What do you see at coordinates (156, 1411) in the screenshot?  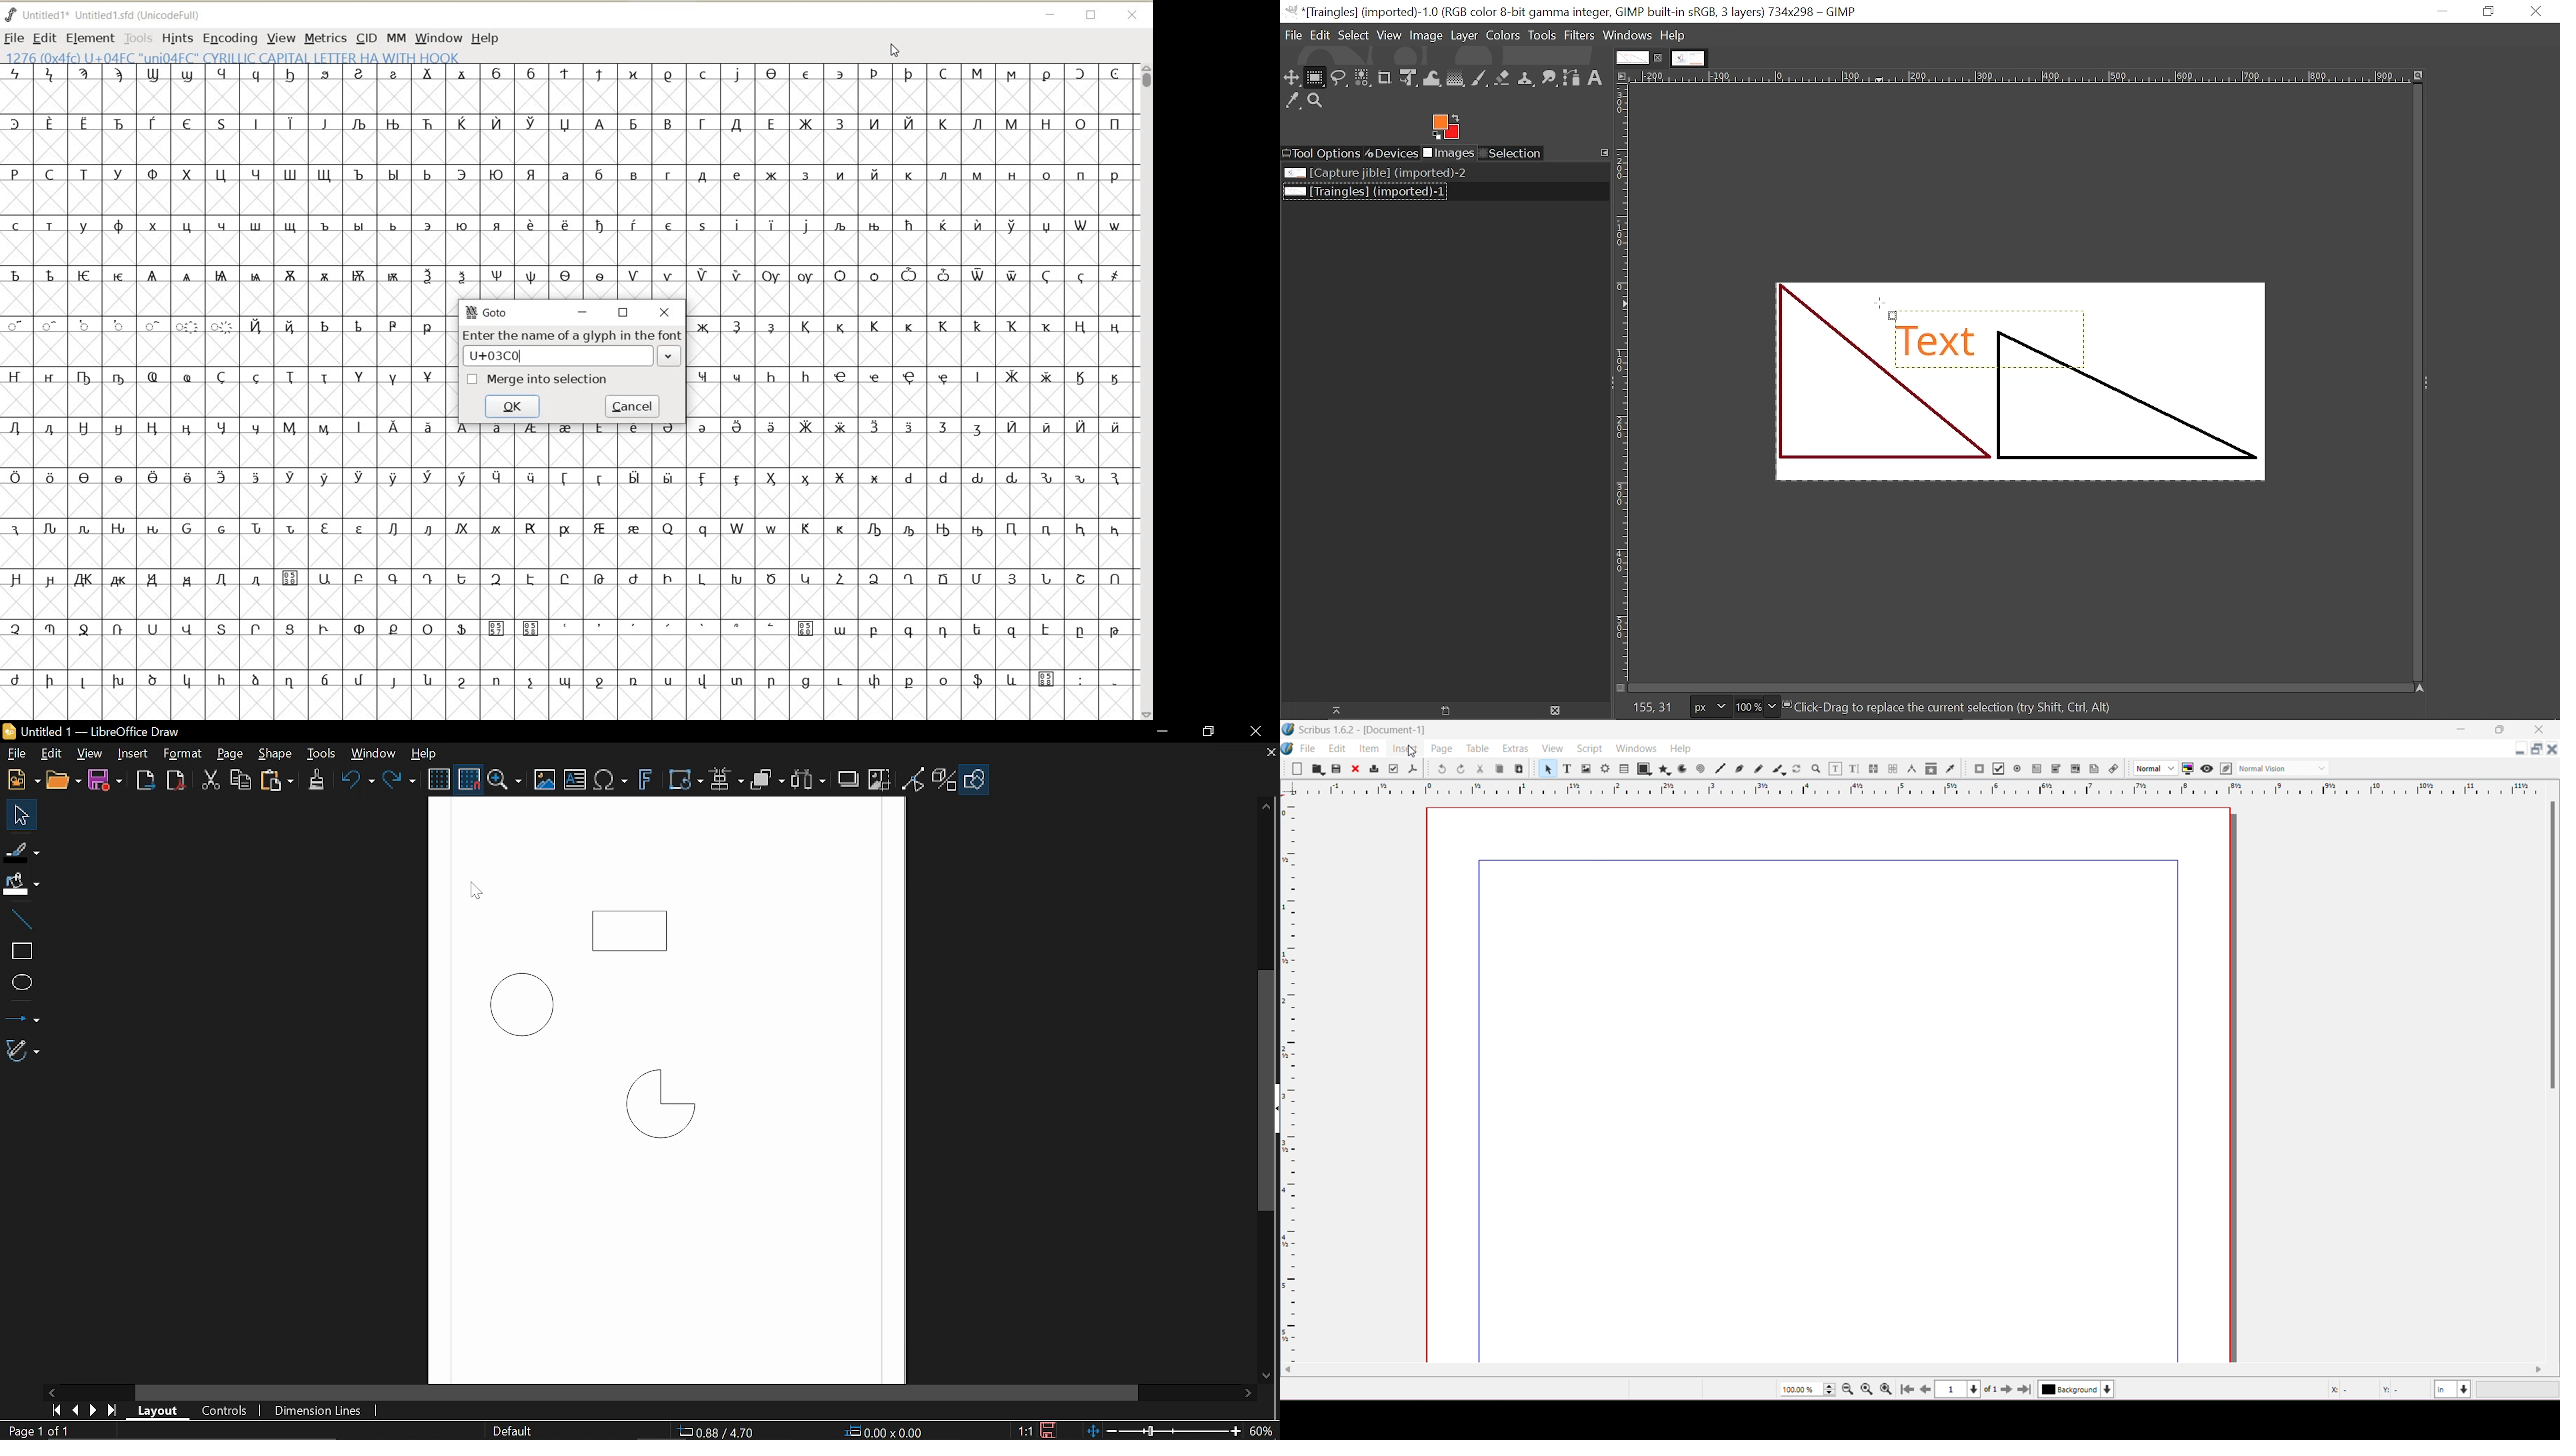 I see `Layout` at bounding box center [156, 1411].